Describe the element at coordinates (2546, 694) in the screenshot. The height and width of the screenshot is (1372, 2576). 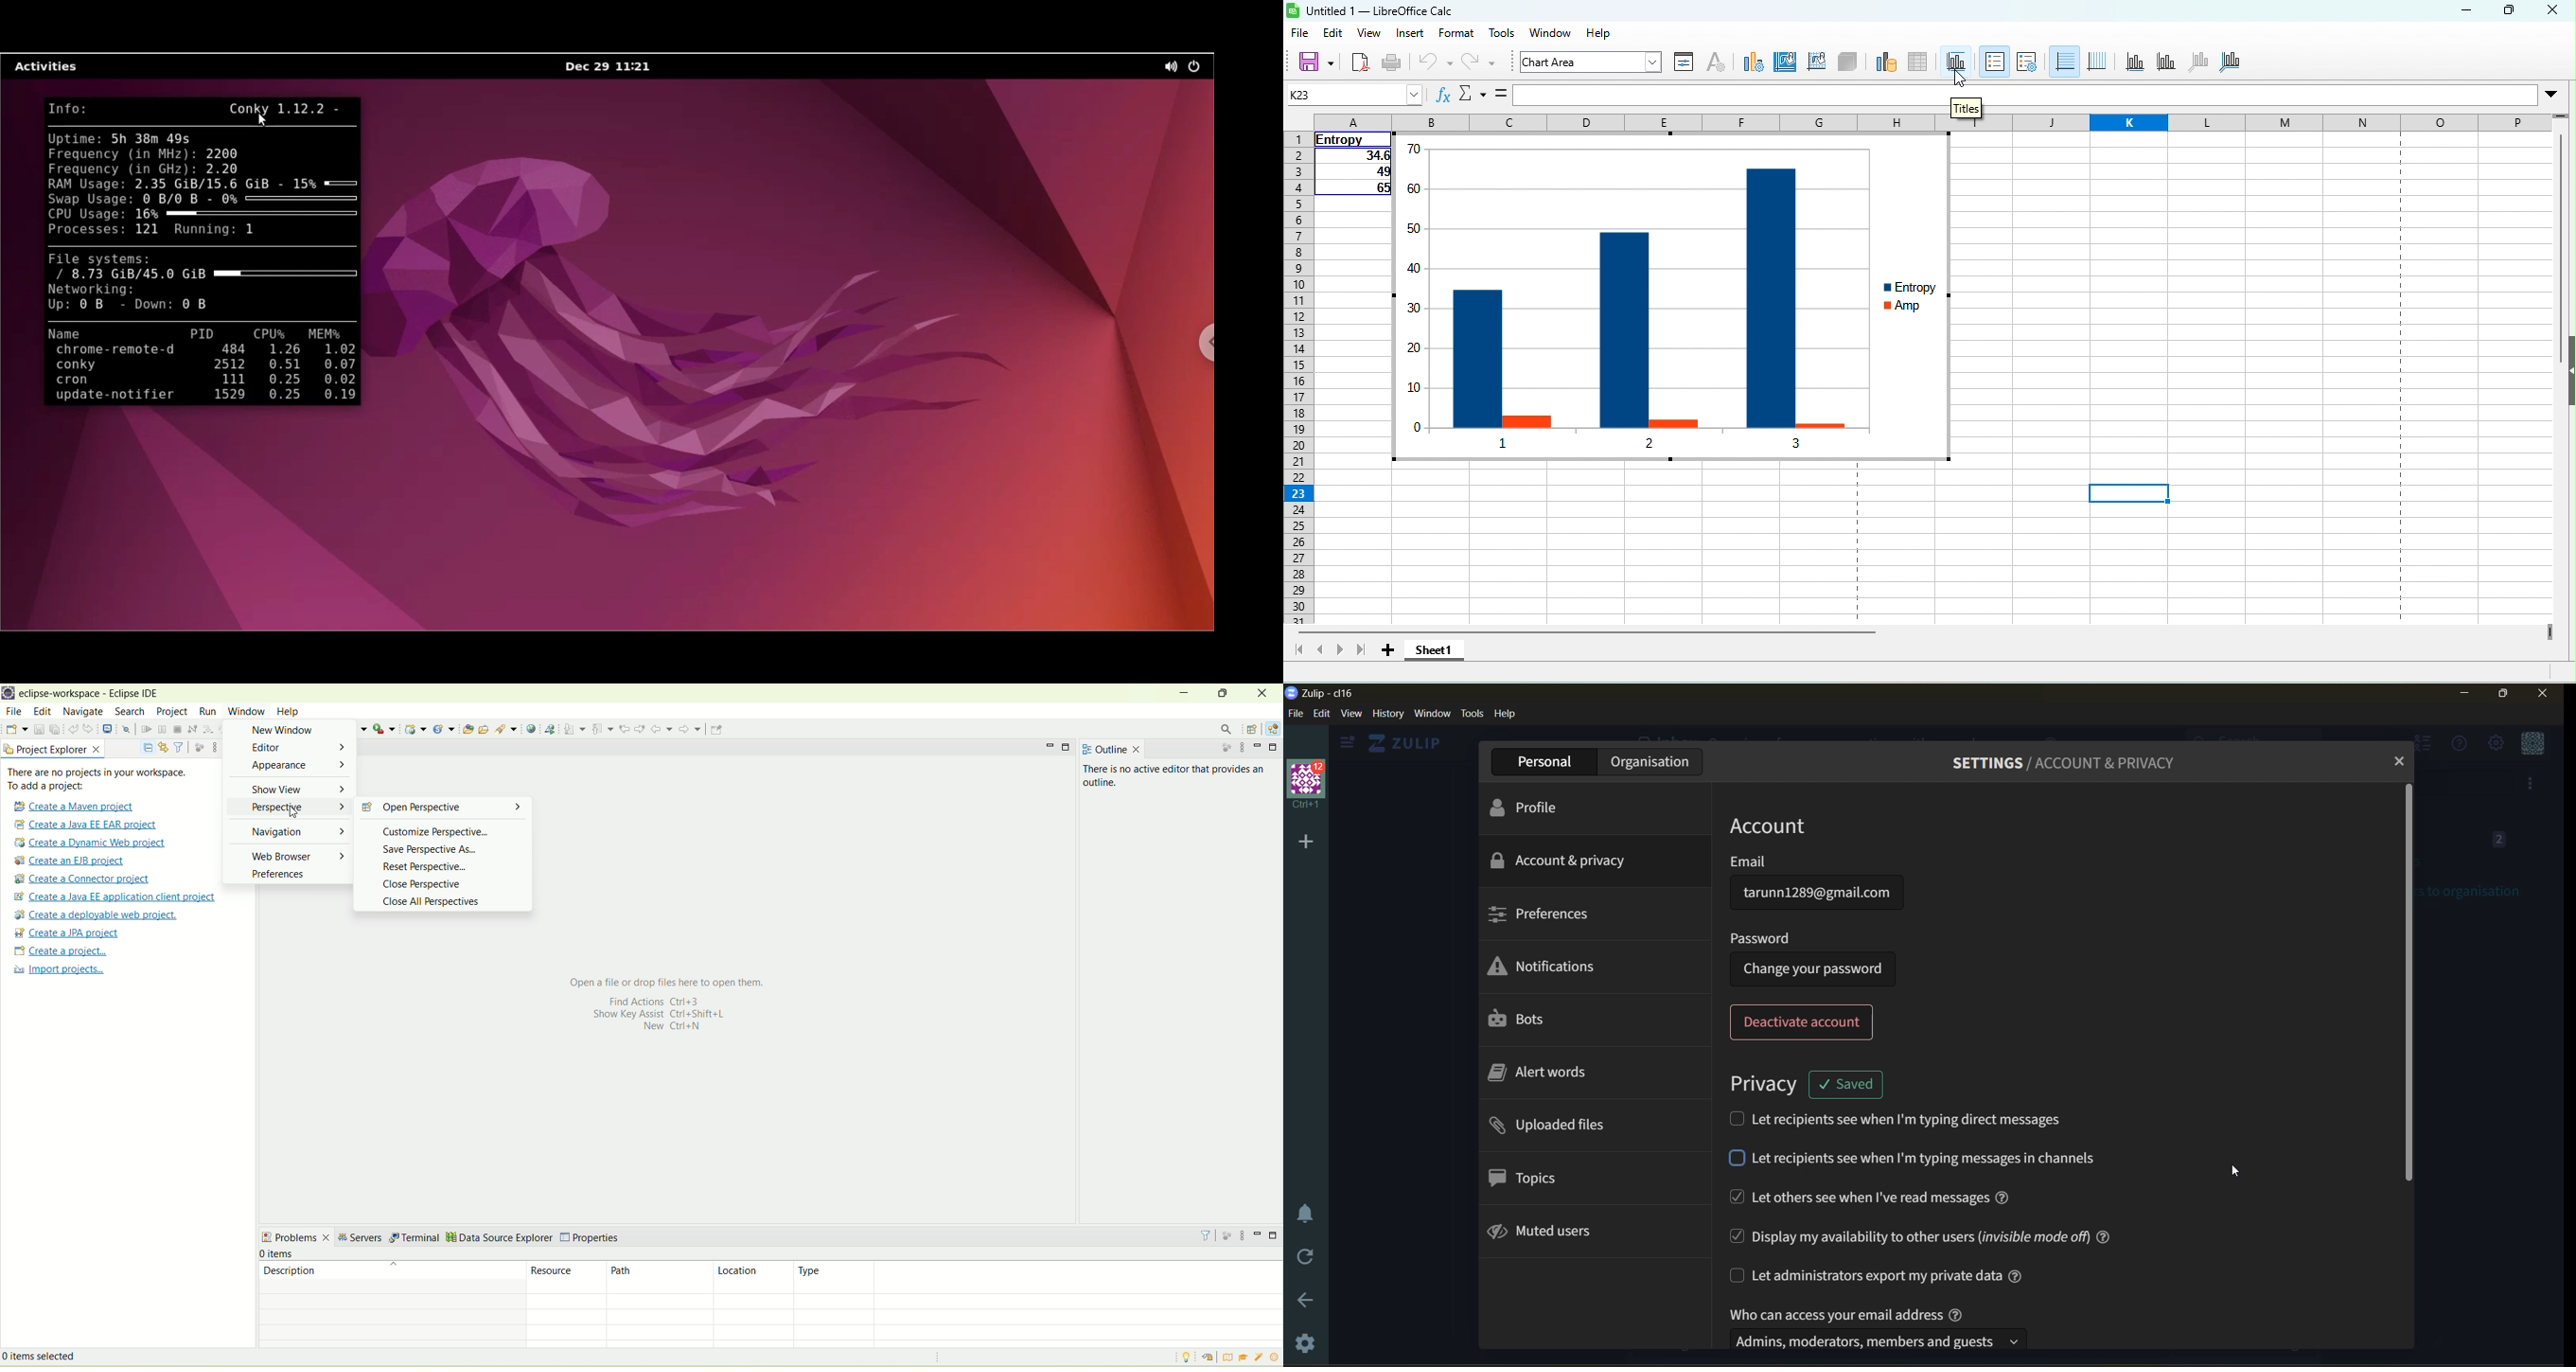
I see `close` at that location.